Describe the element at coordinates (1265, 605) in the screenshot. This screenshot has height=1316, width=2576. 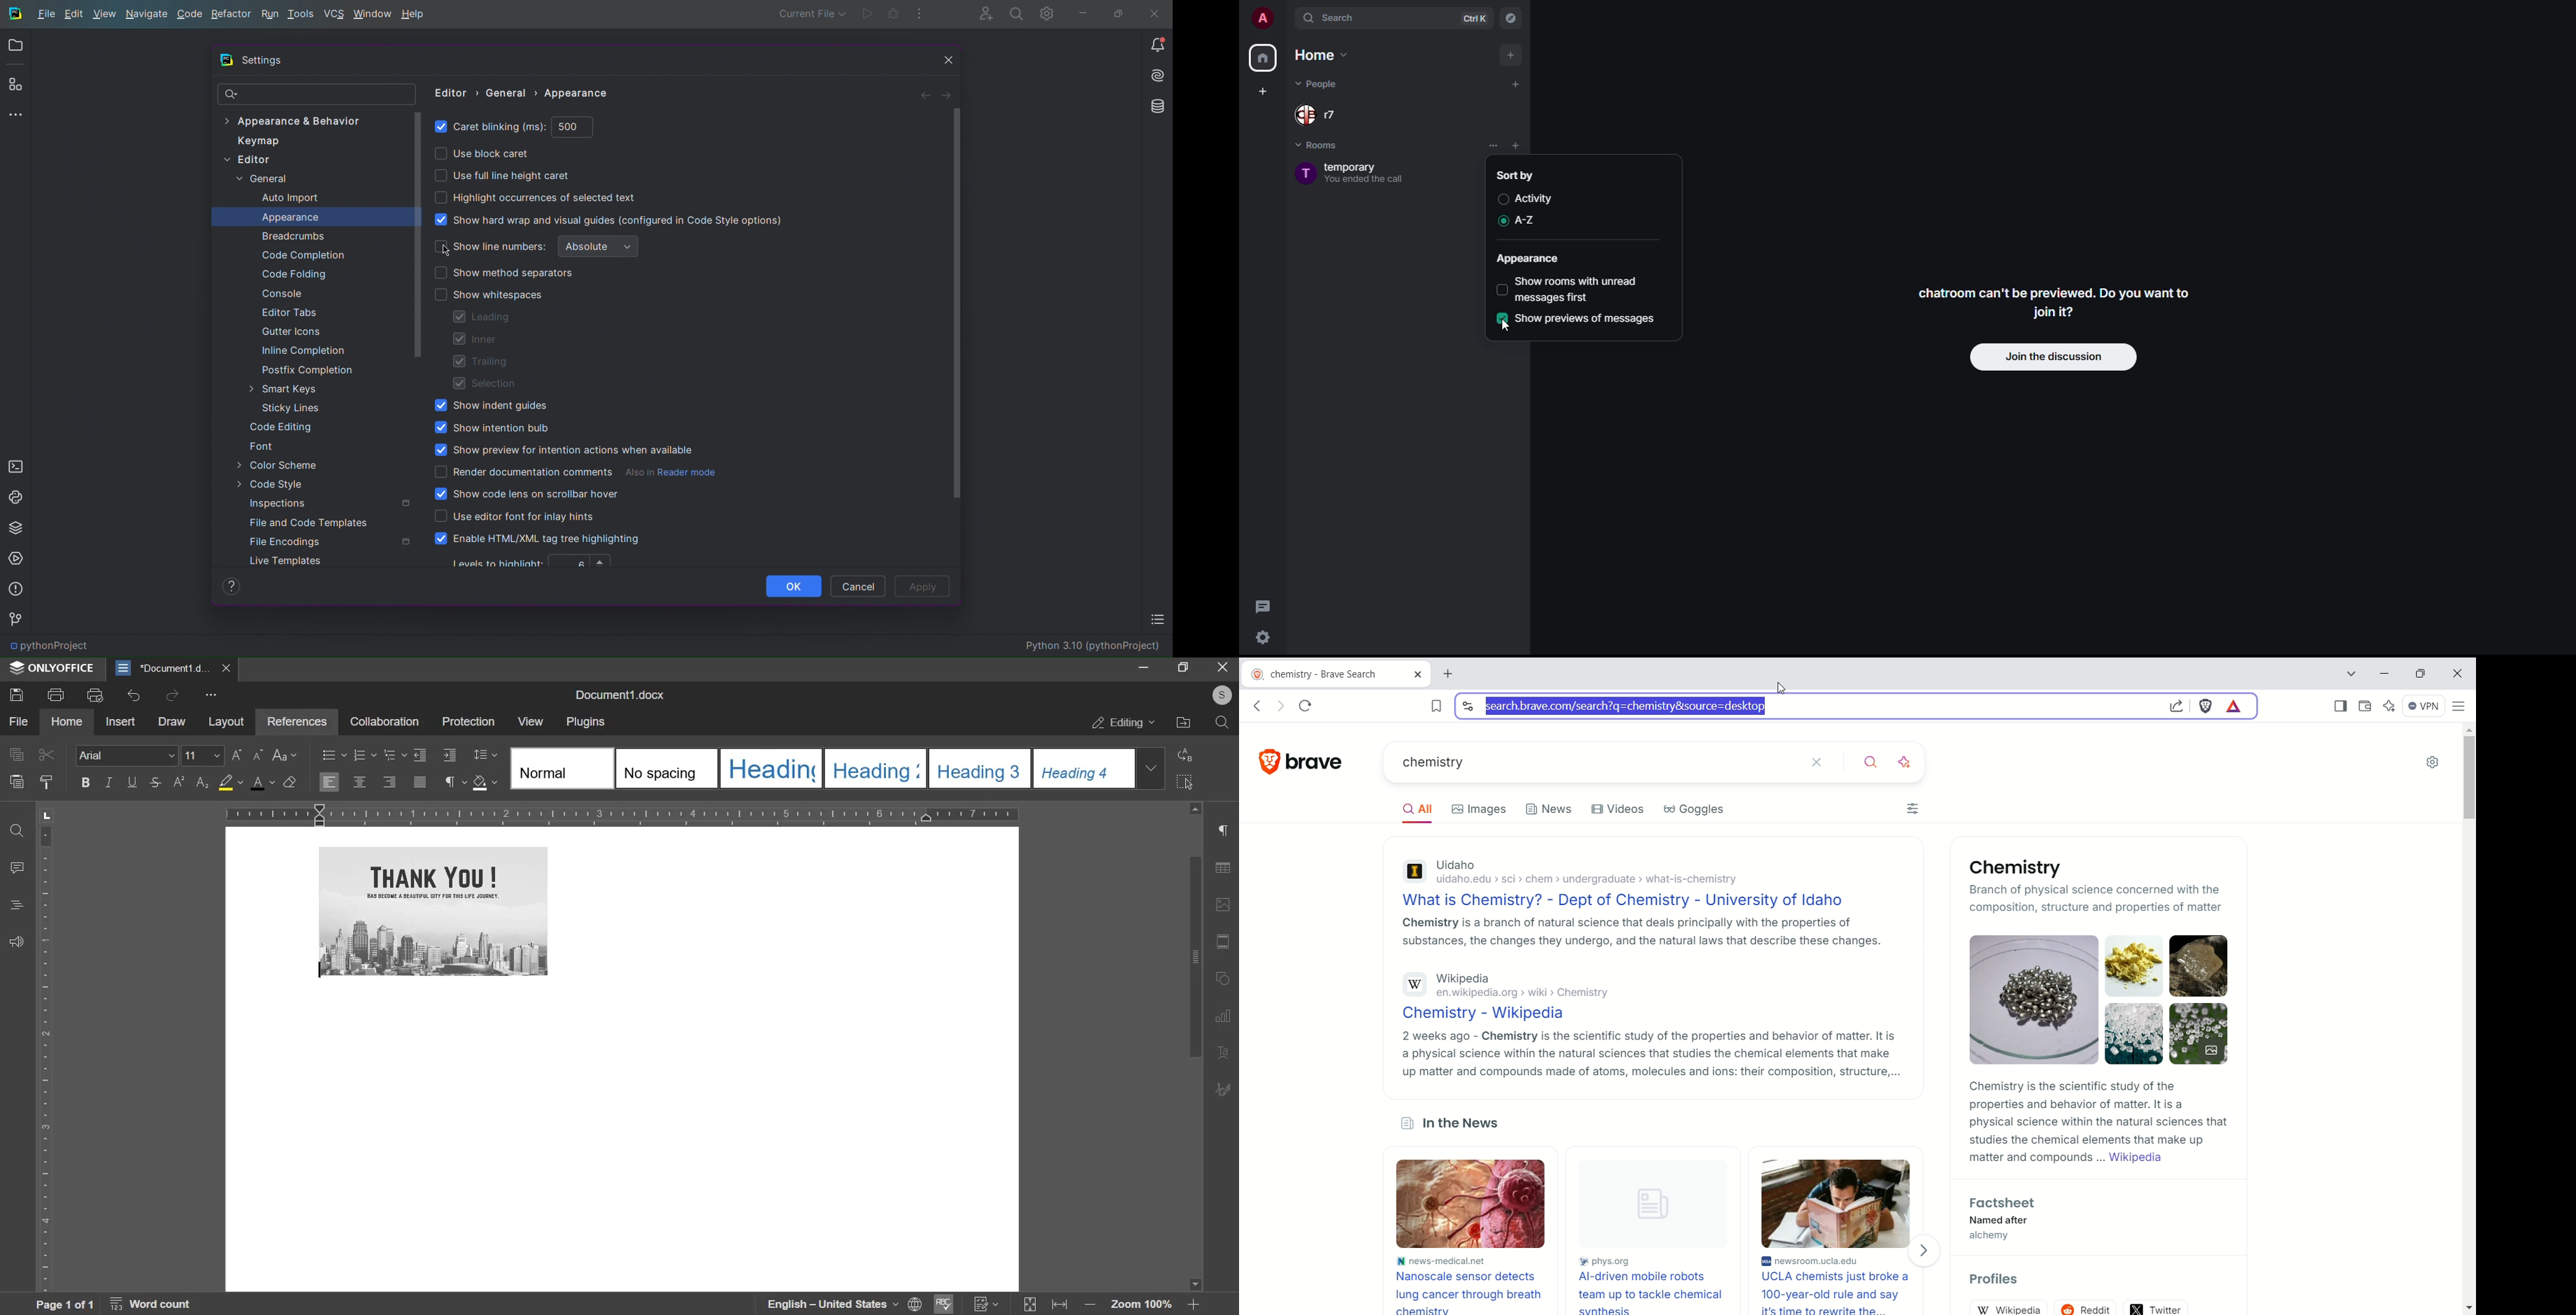
I see `threads` at that location.